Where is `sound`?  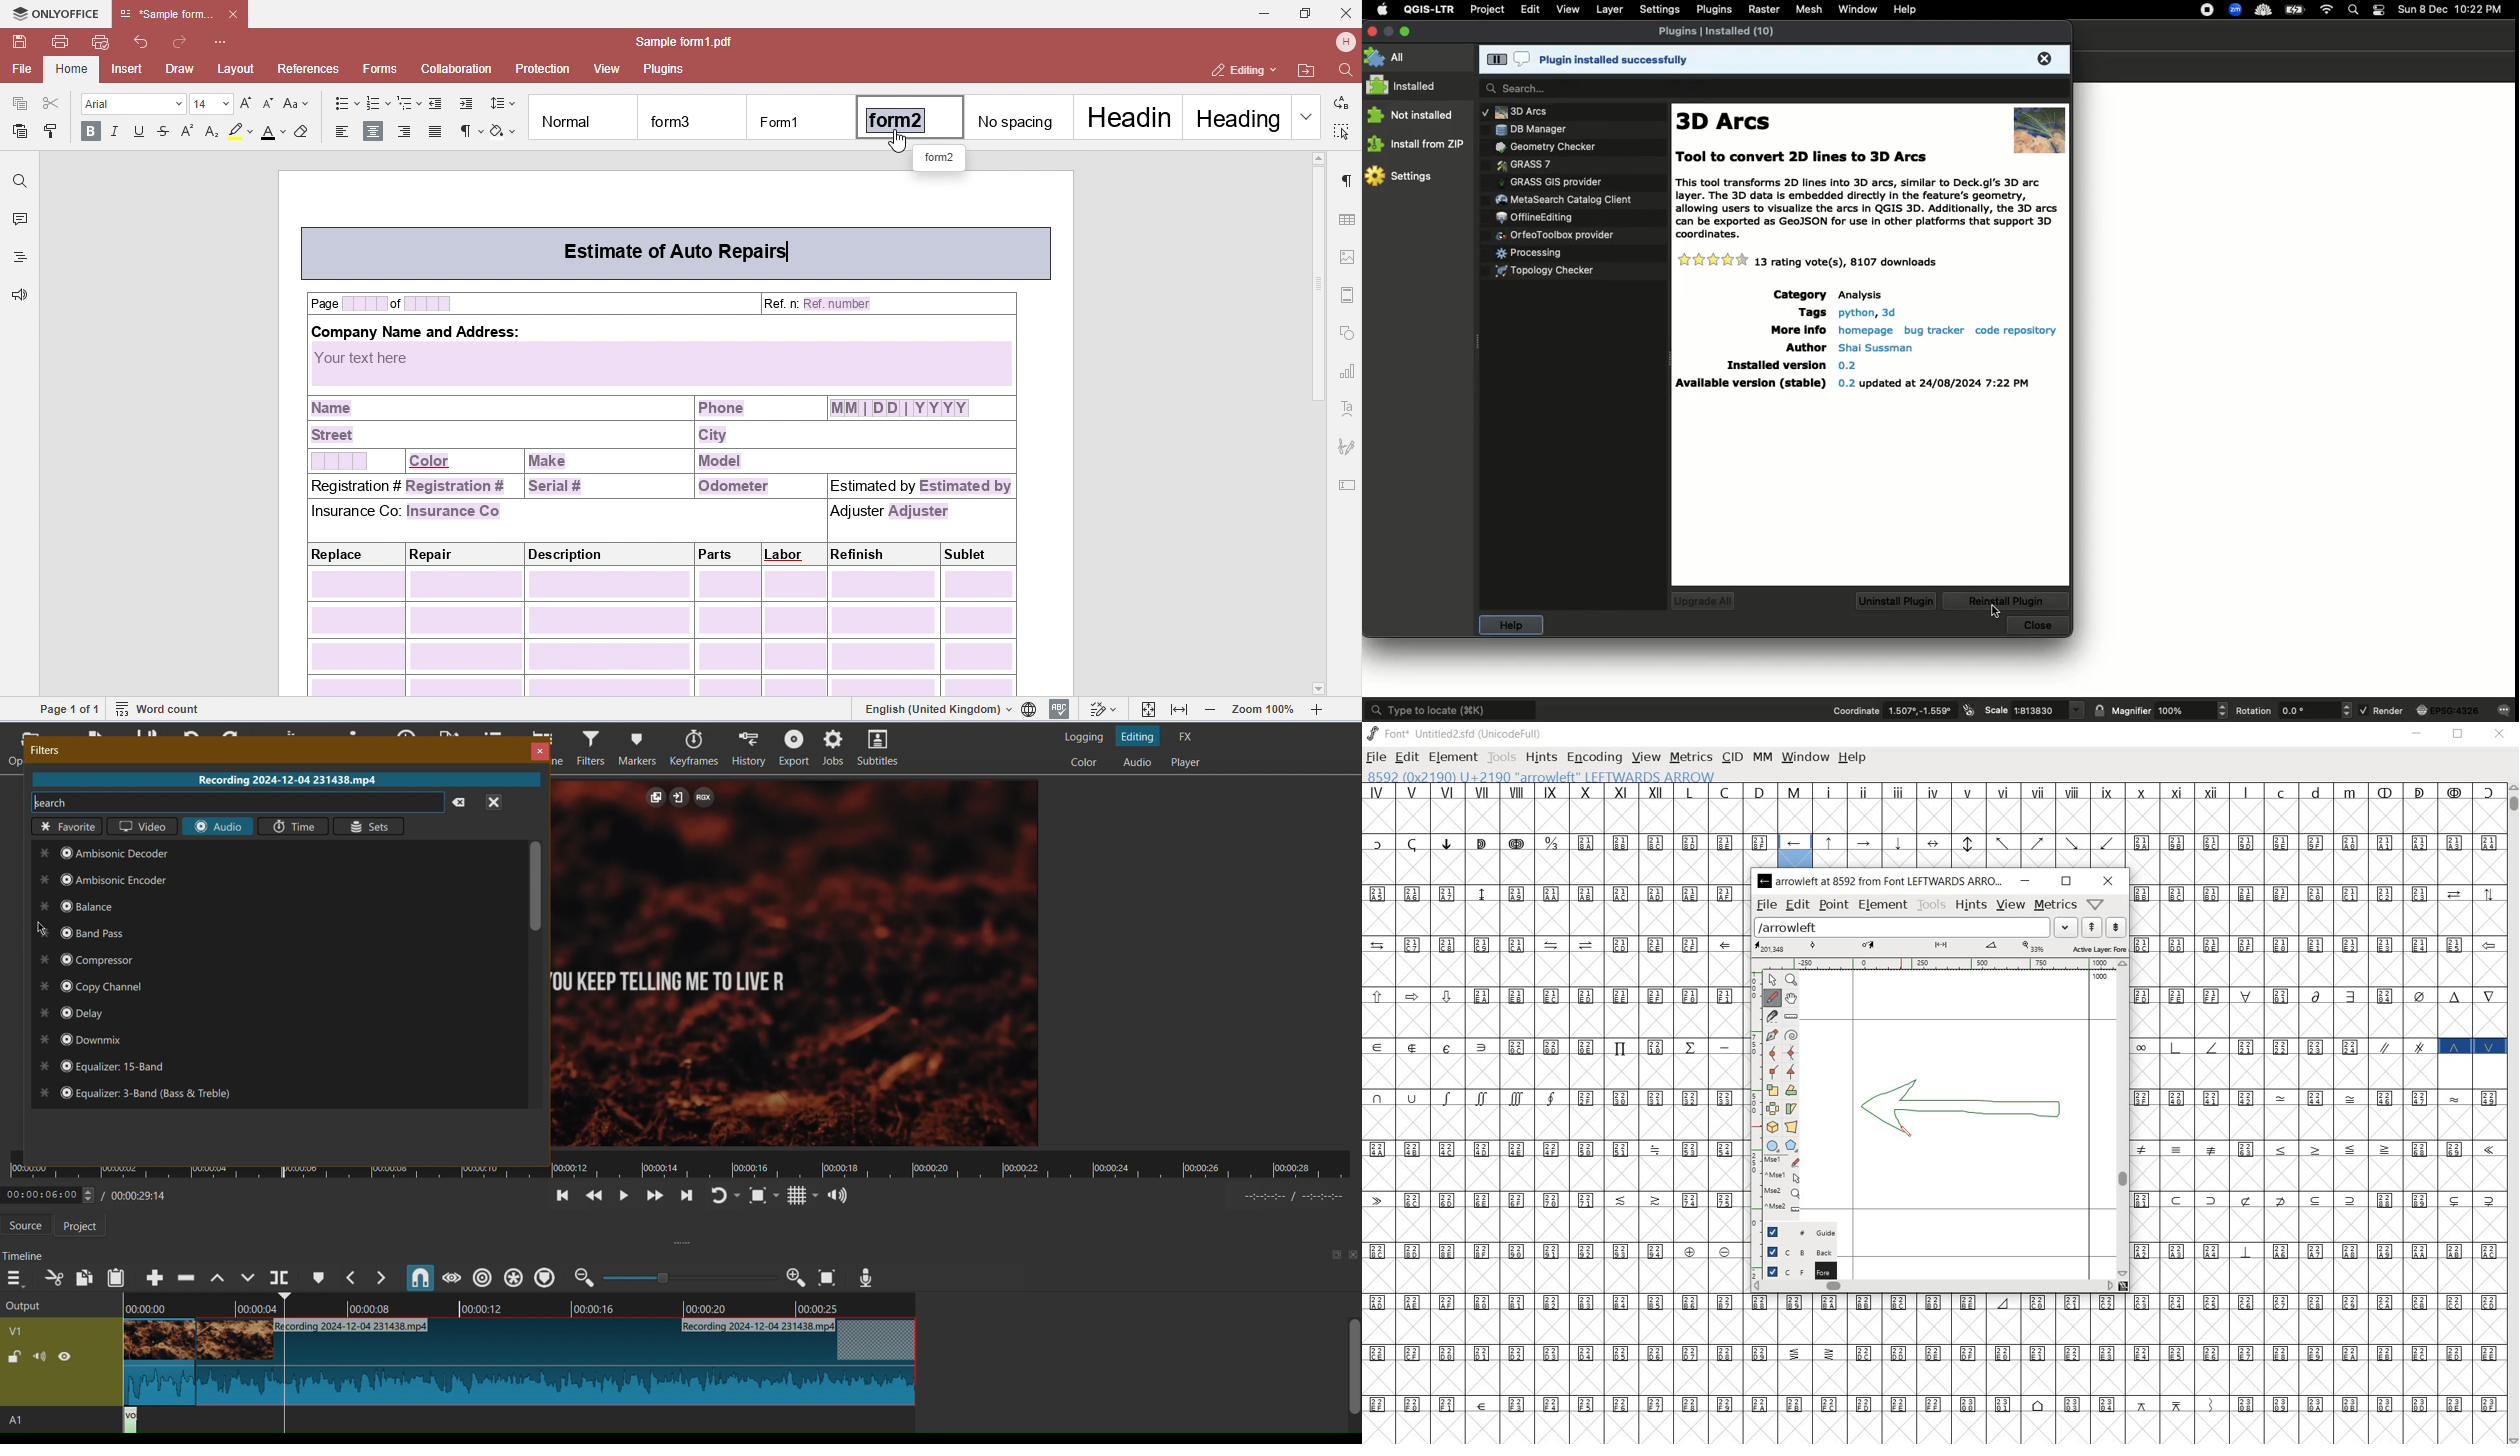 sound is located at coordinates (40, 1360).